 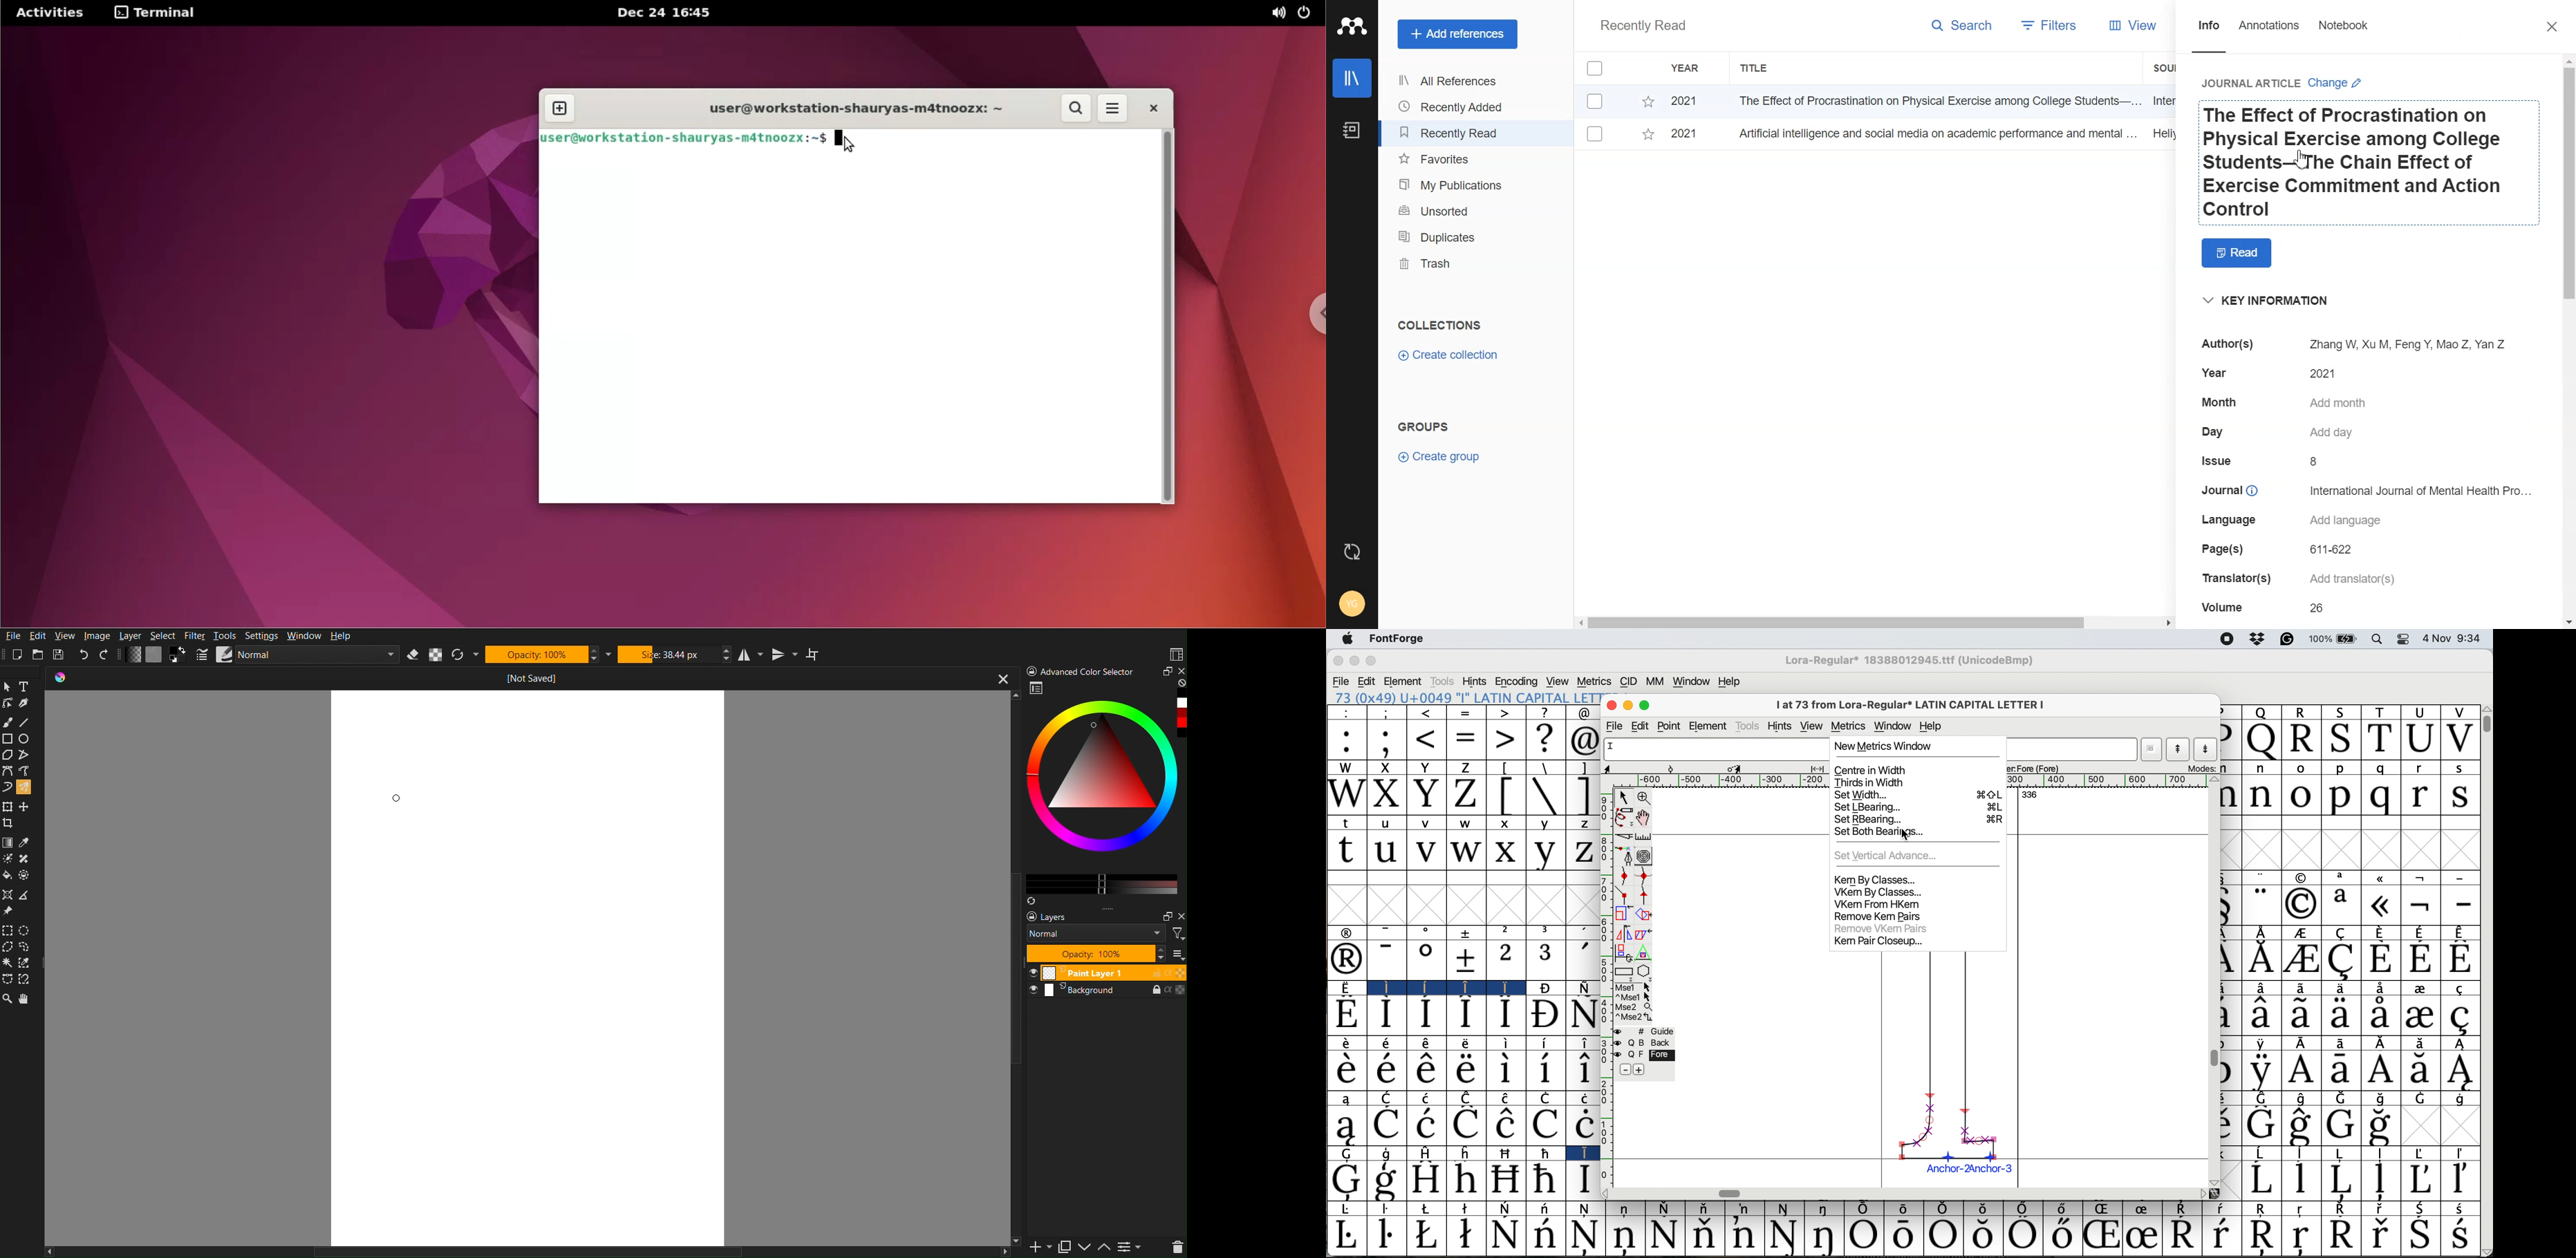 I want to click on Vertical Scrol bar, so click(x=1009, y=981).